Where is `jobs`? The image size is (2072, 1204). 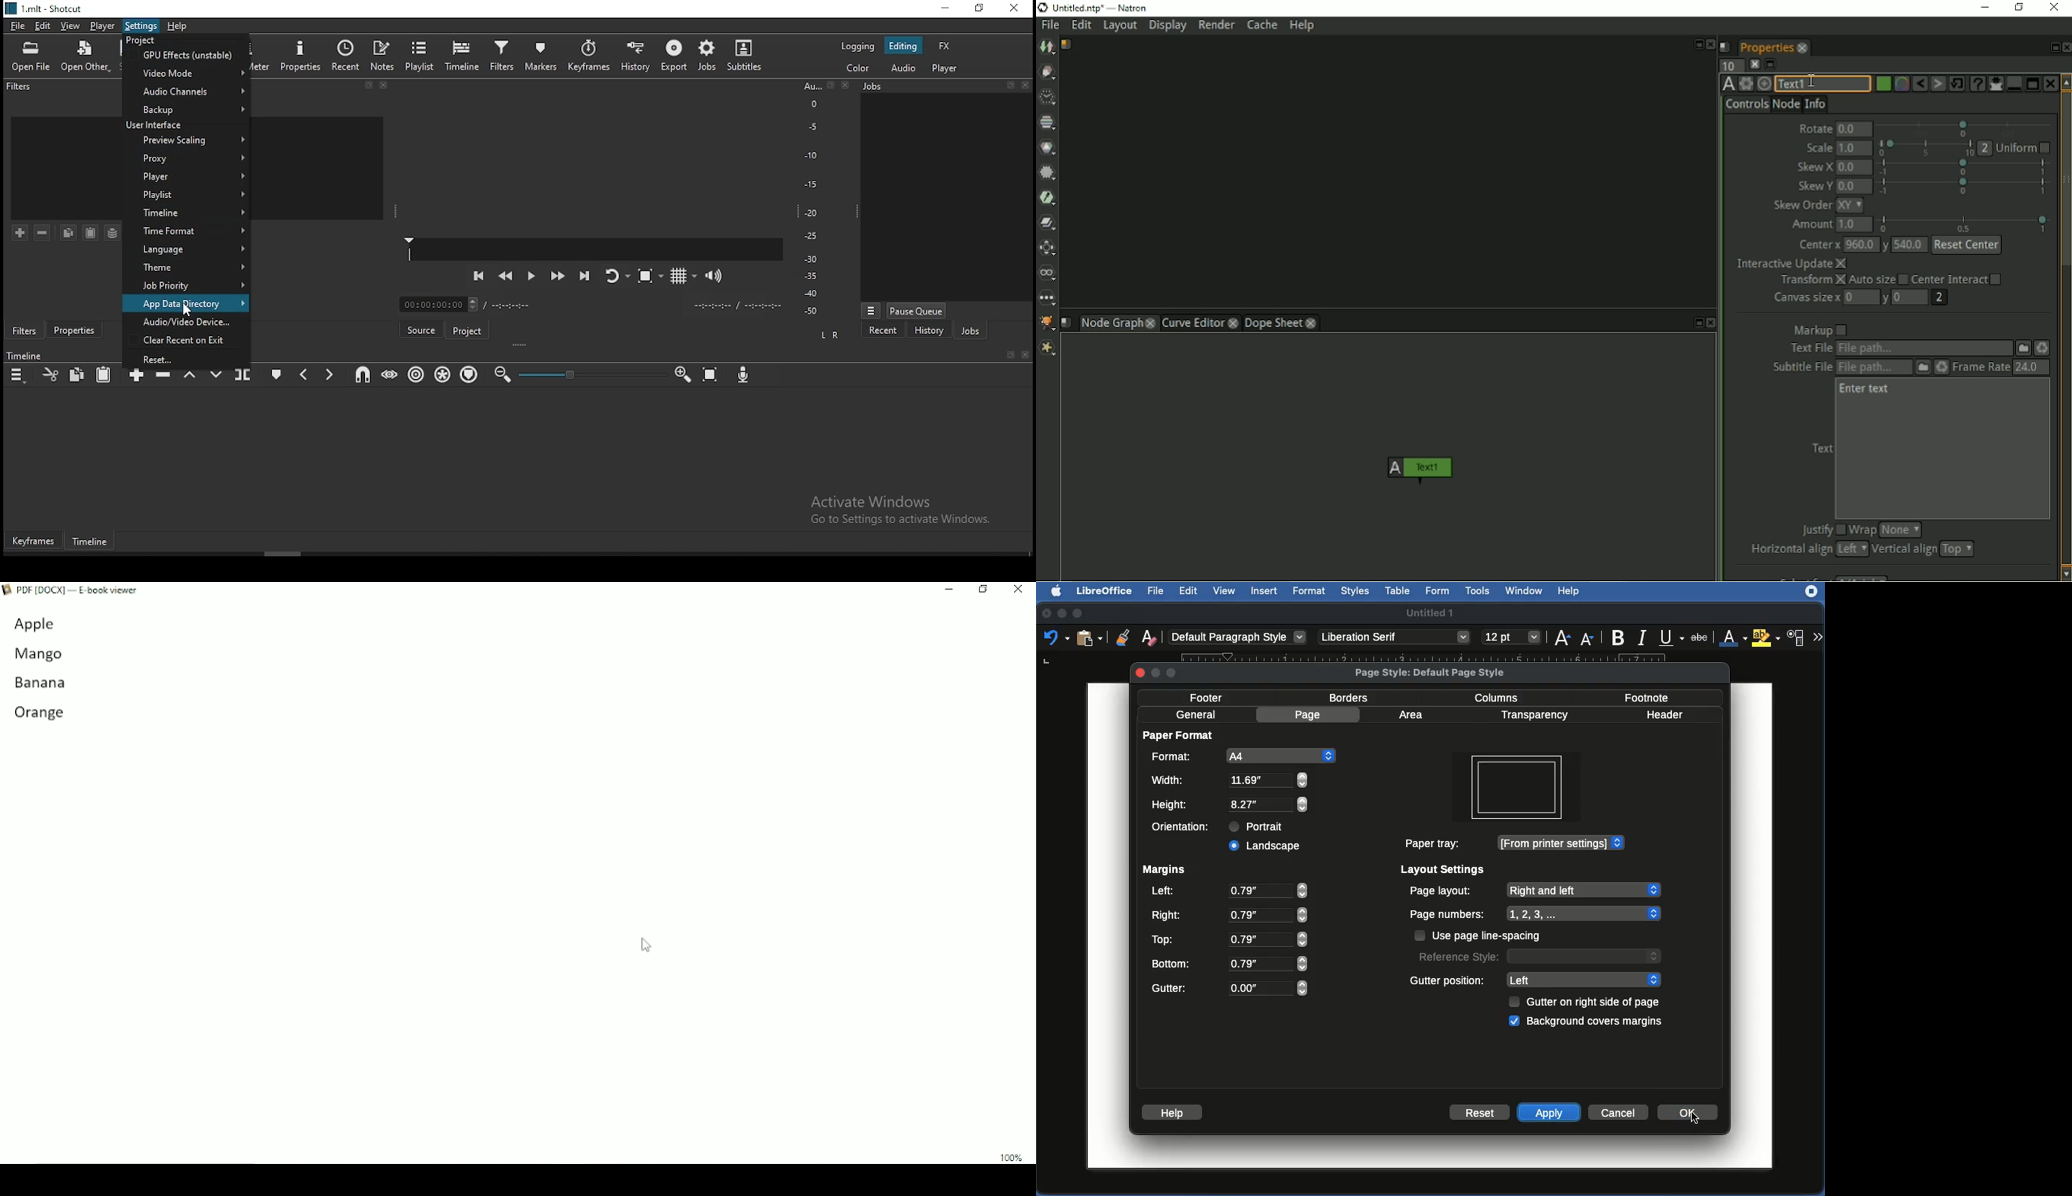 jobs is located at coordinates (706, 56).